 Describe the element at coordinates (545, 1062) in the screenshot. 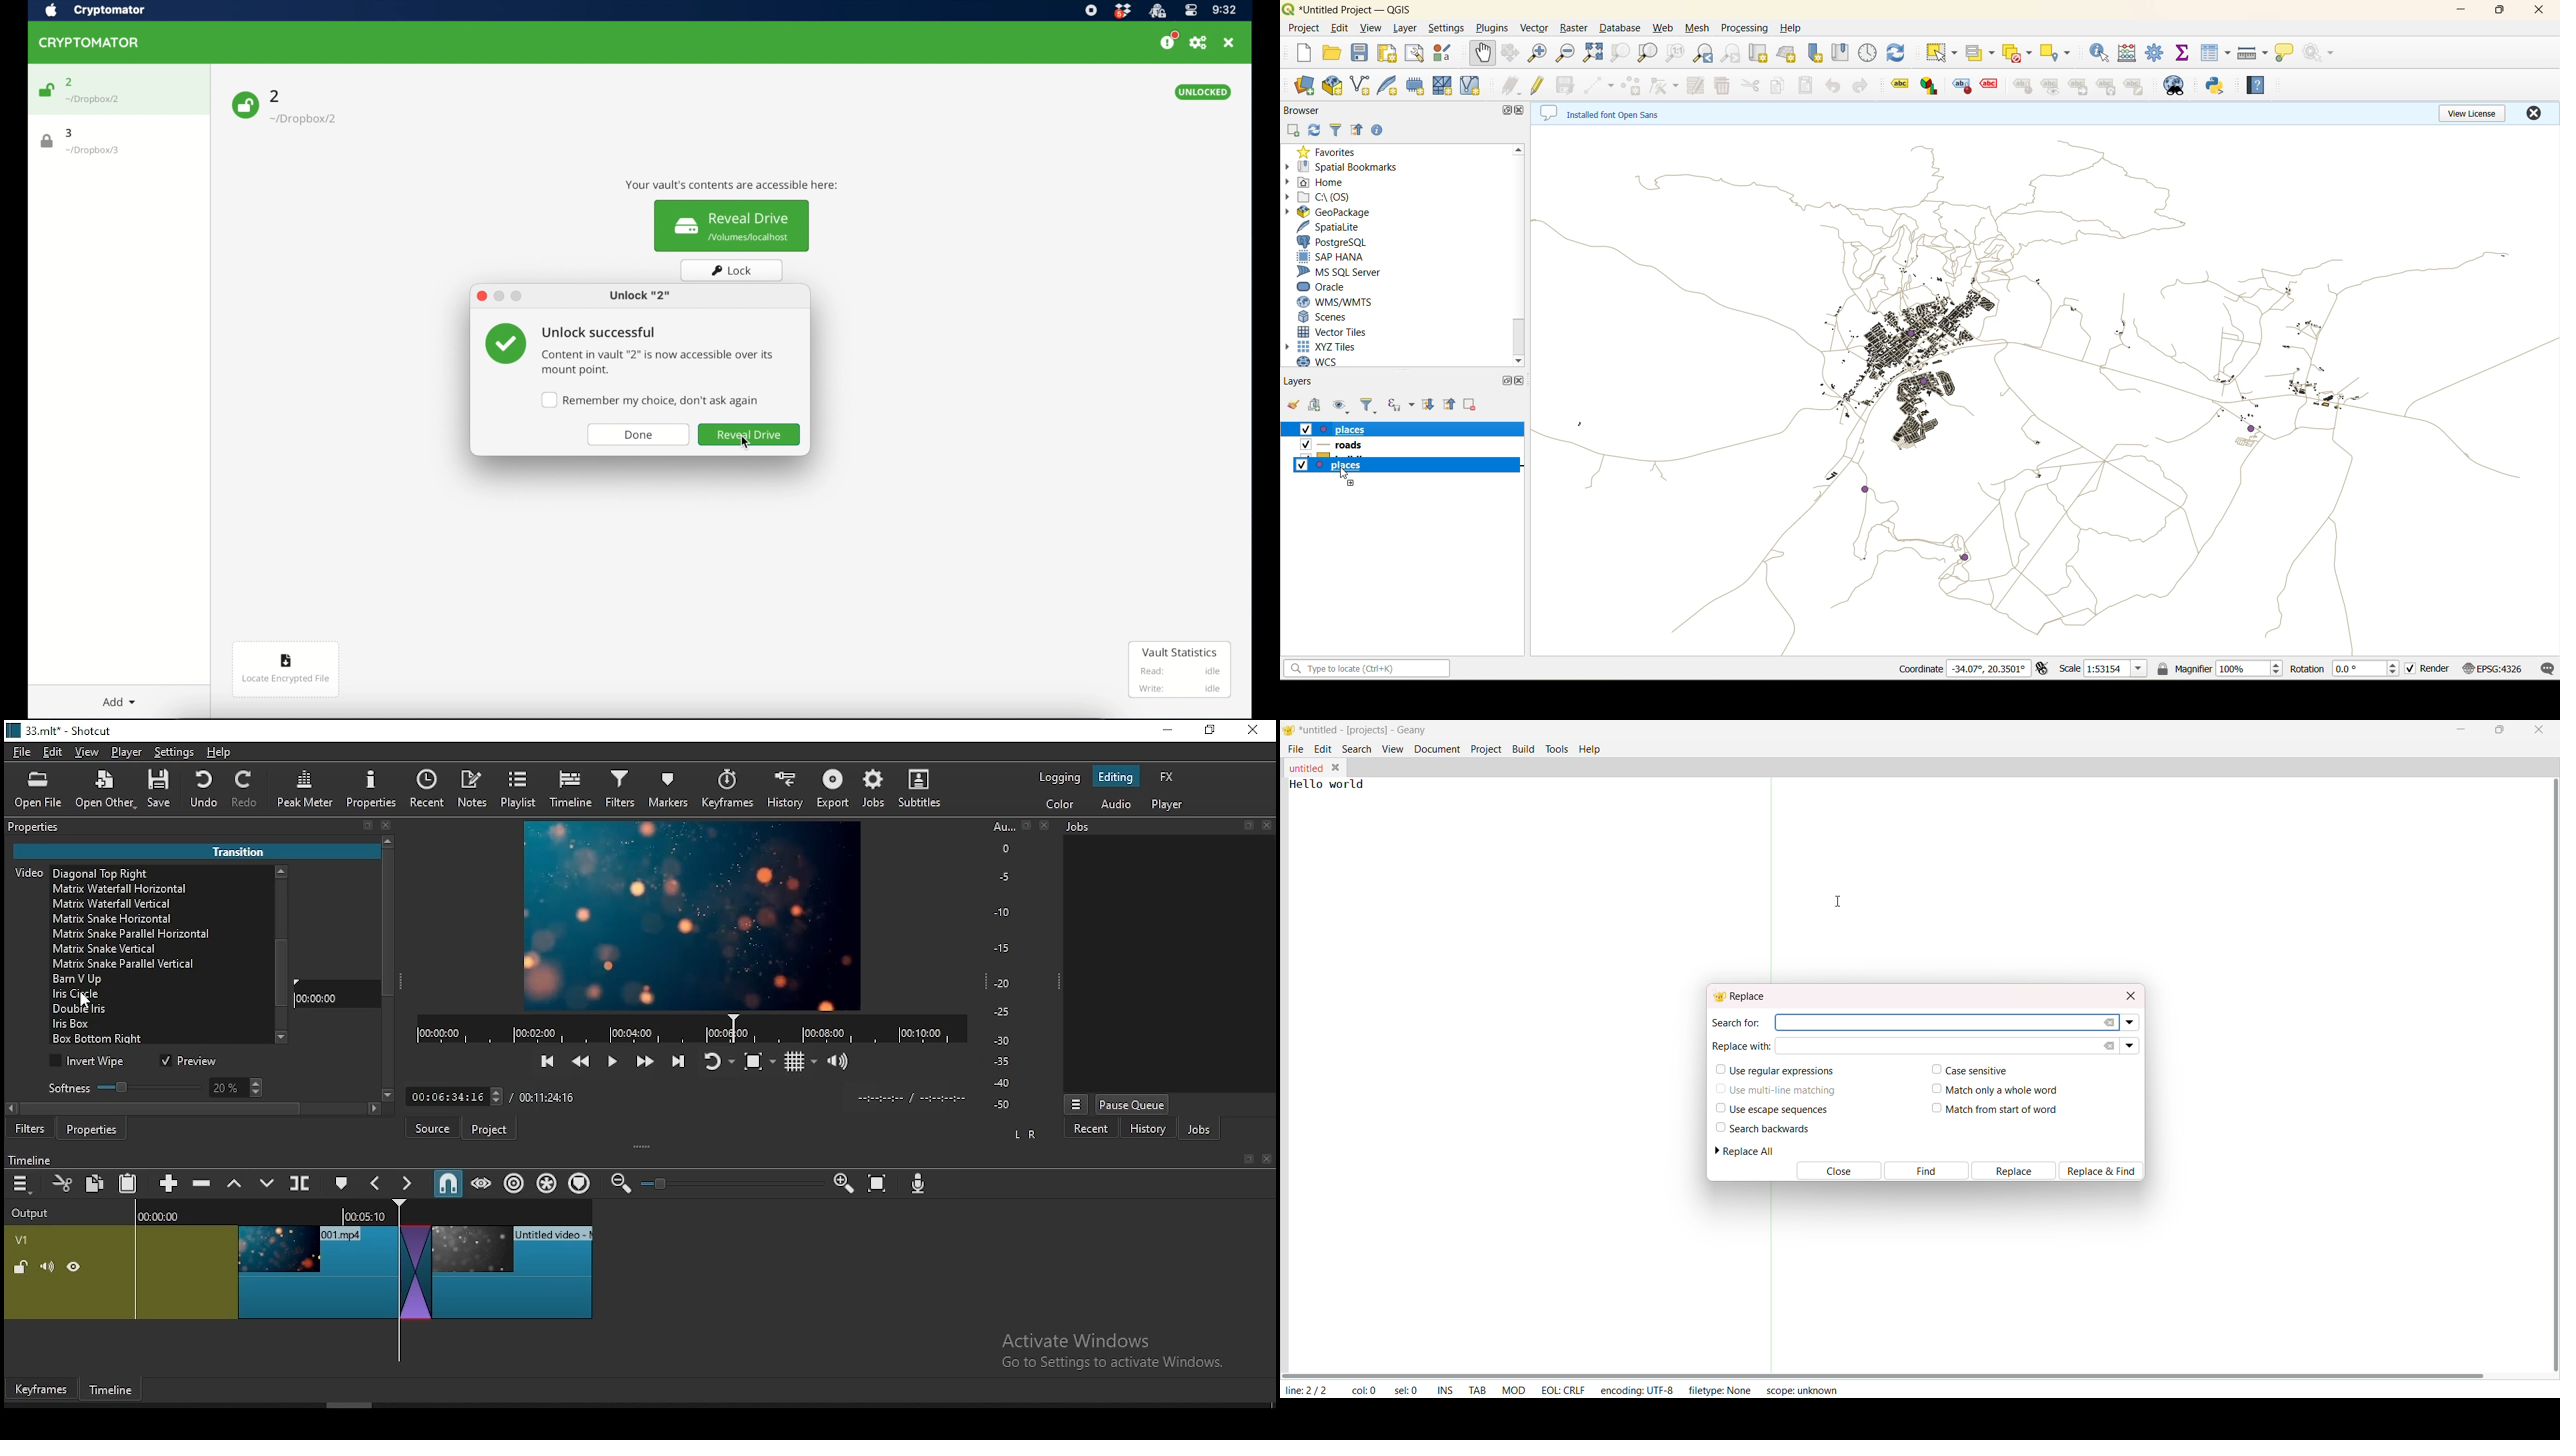

I see `skip to previous point` at that location.